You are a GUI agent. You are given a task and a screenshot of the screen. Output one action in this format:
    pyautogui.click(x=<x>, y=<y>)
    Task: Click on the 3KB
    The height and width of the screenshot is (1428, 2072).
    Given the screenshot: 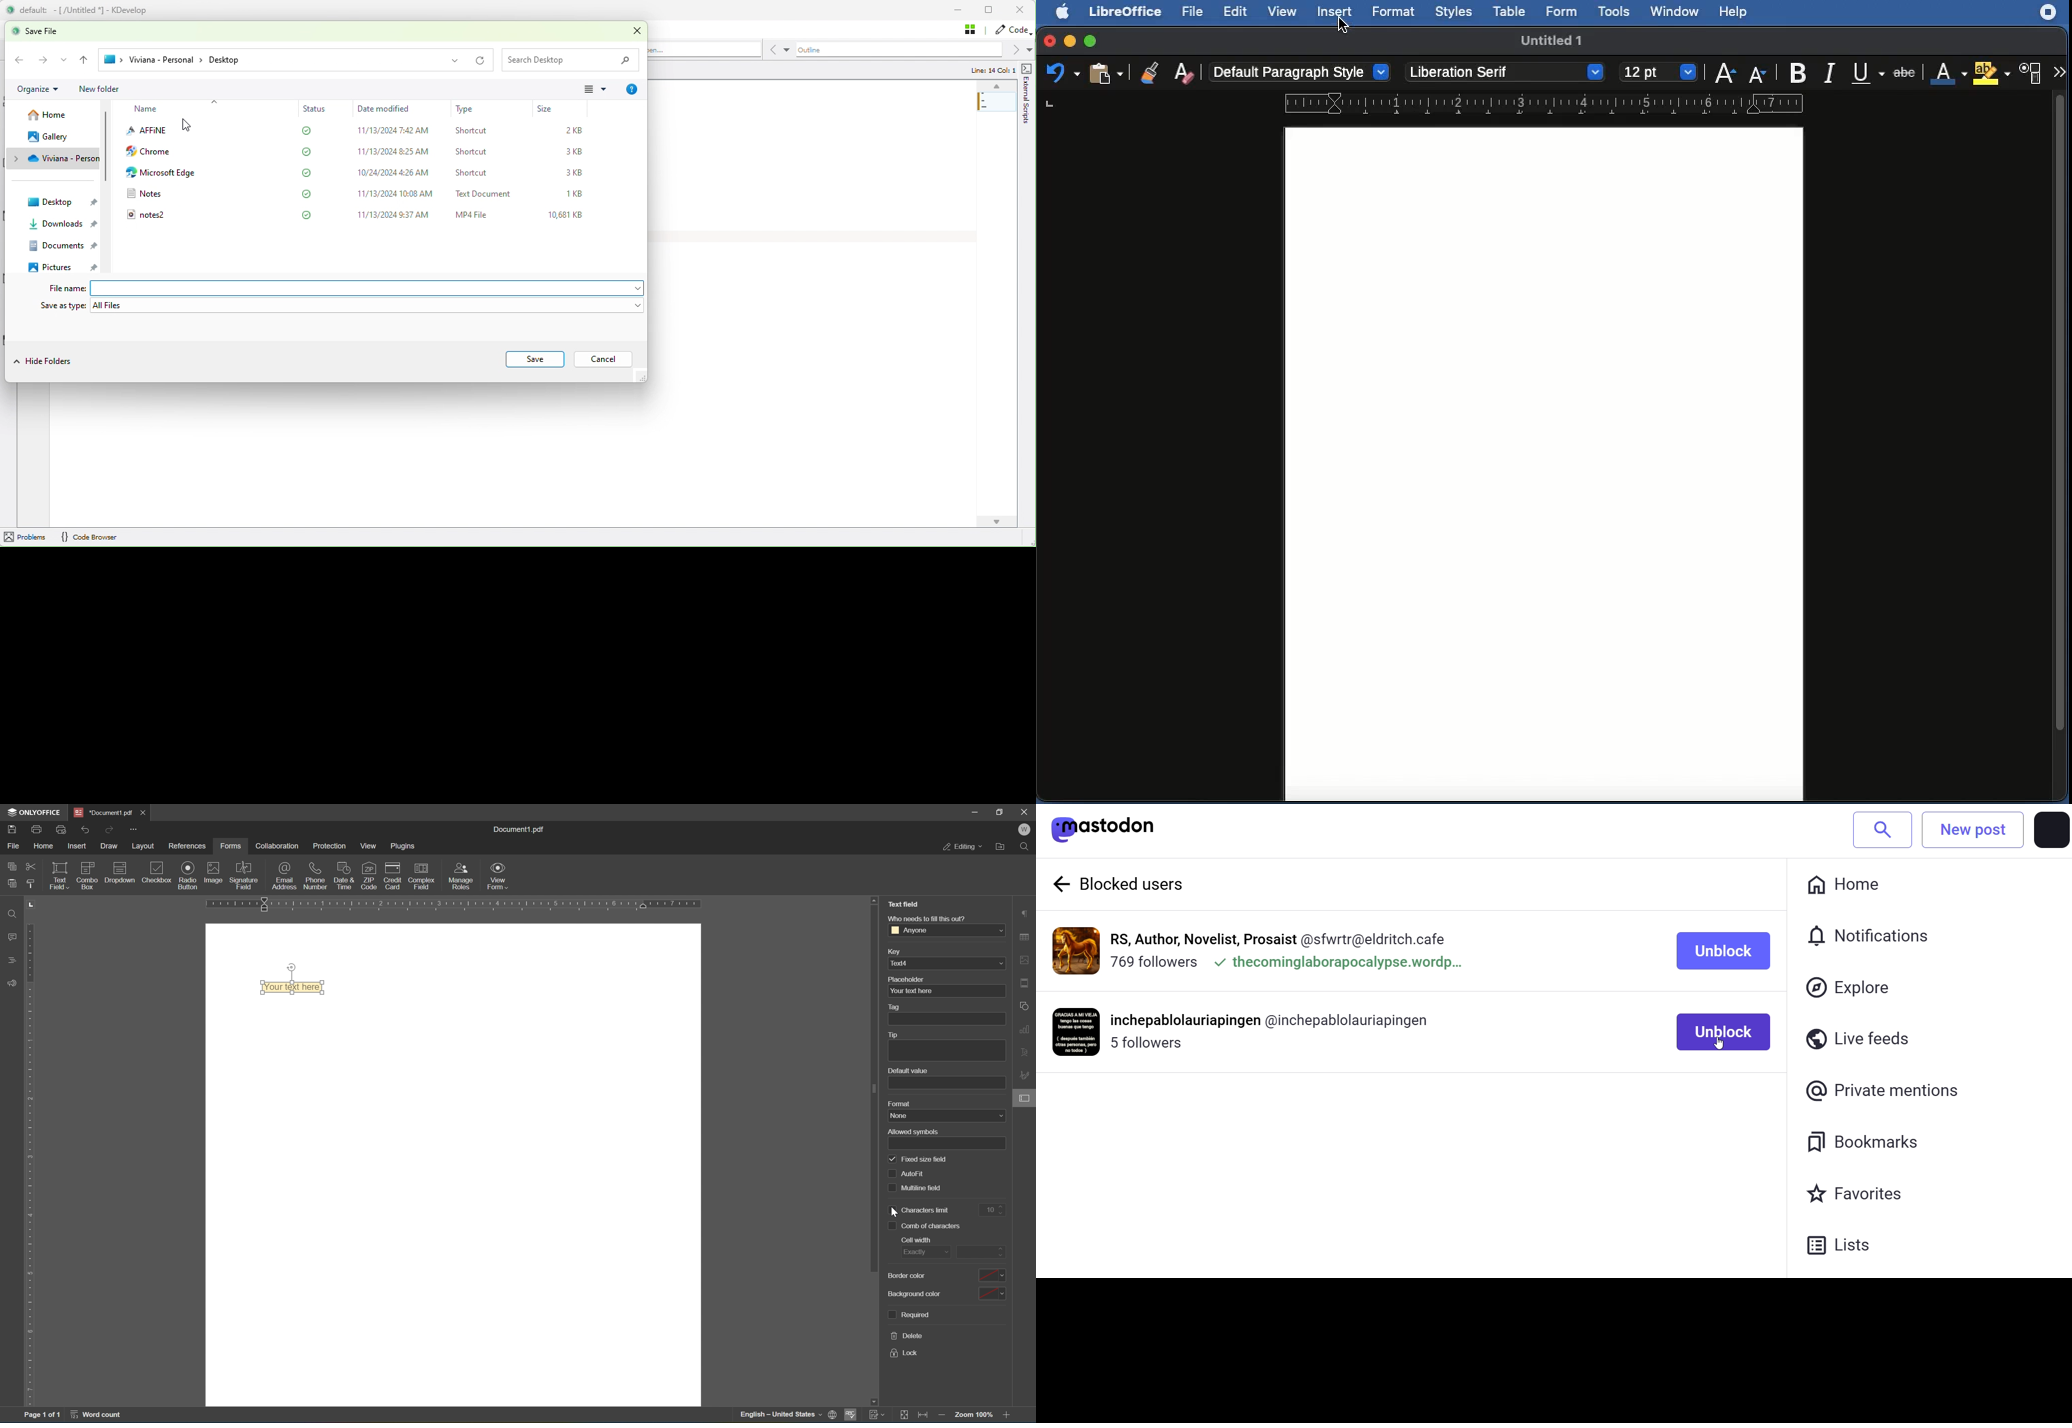 What is the action you would take?
    pyautogui.click(x=577, y=172)
    